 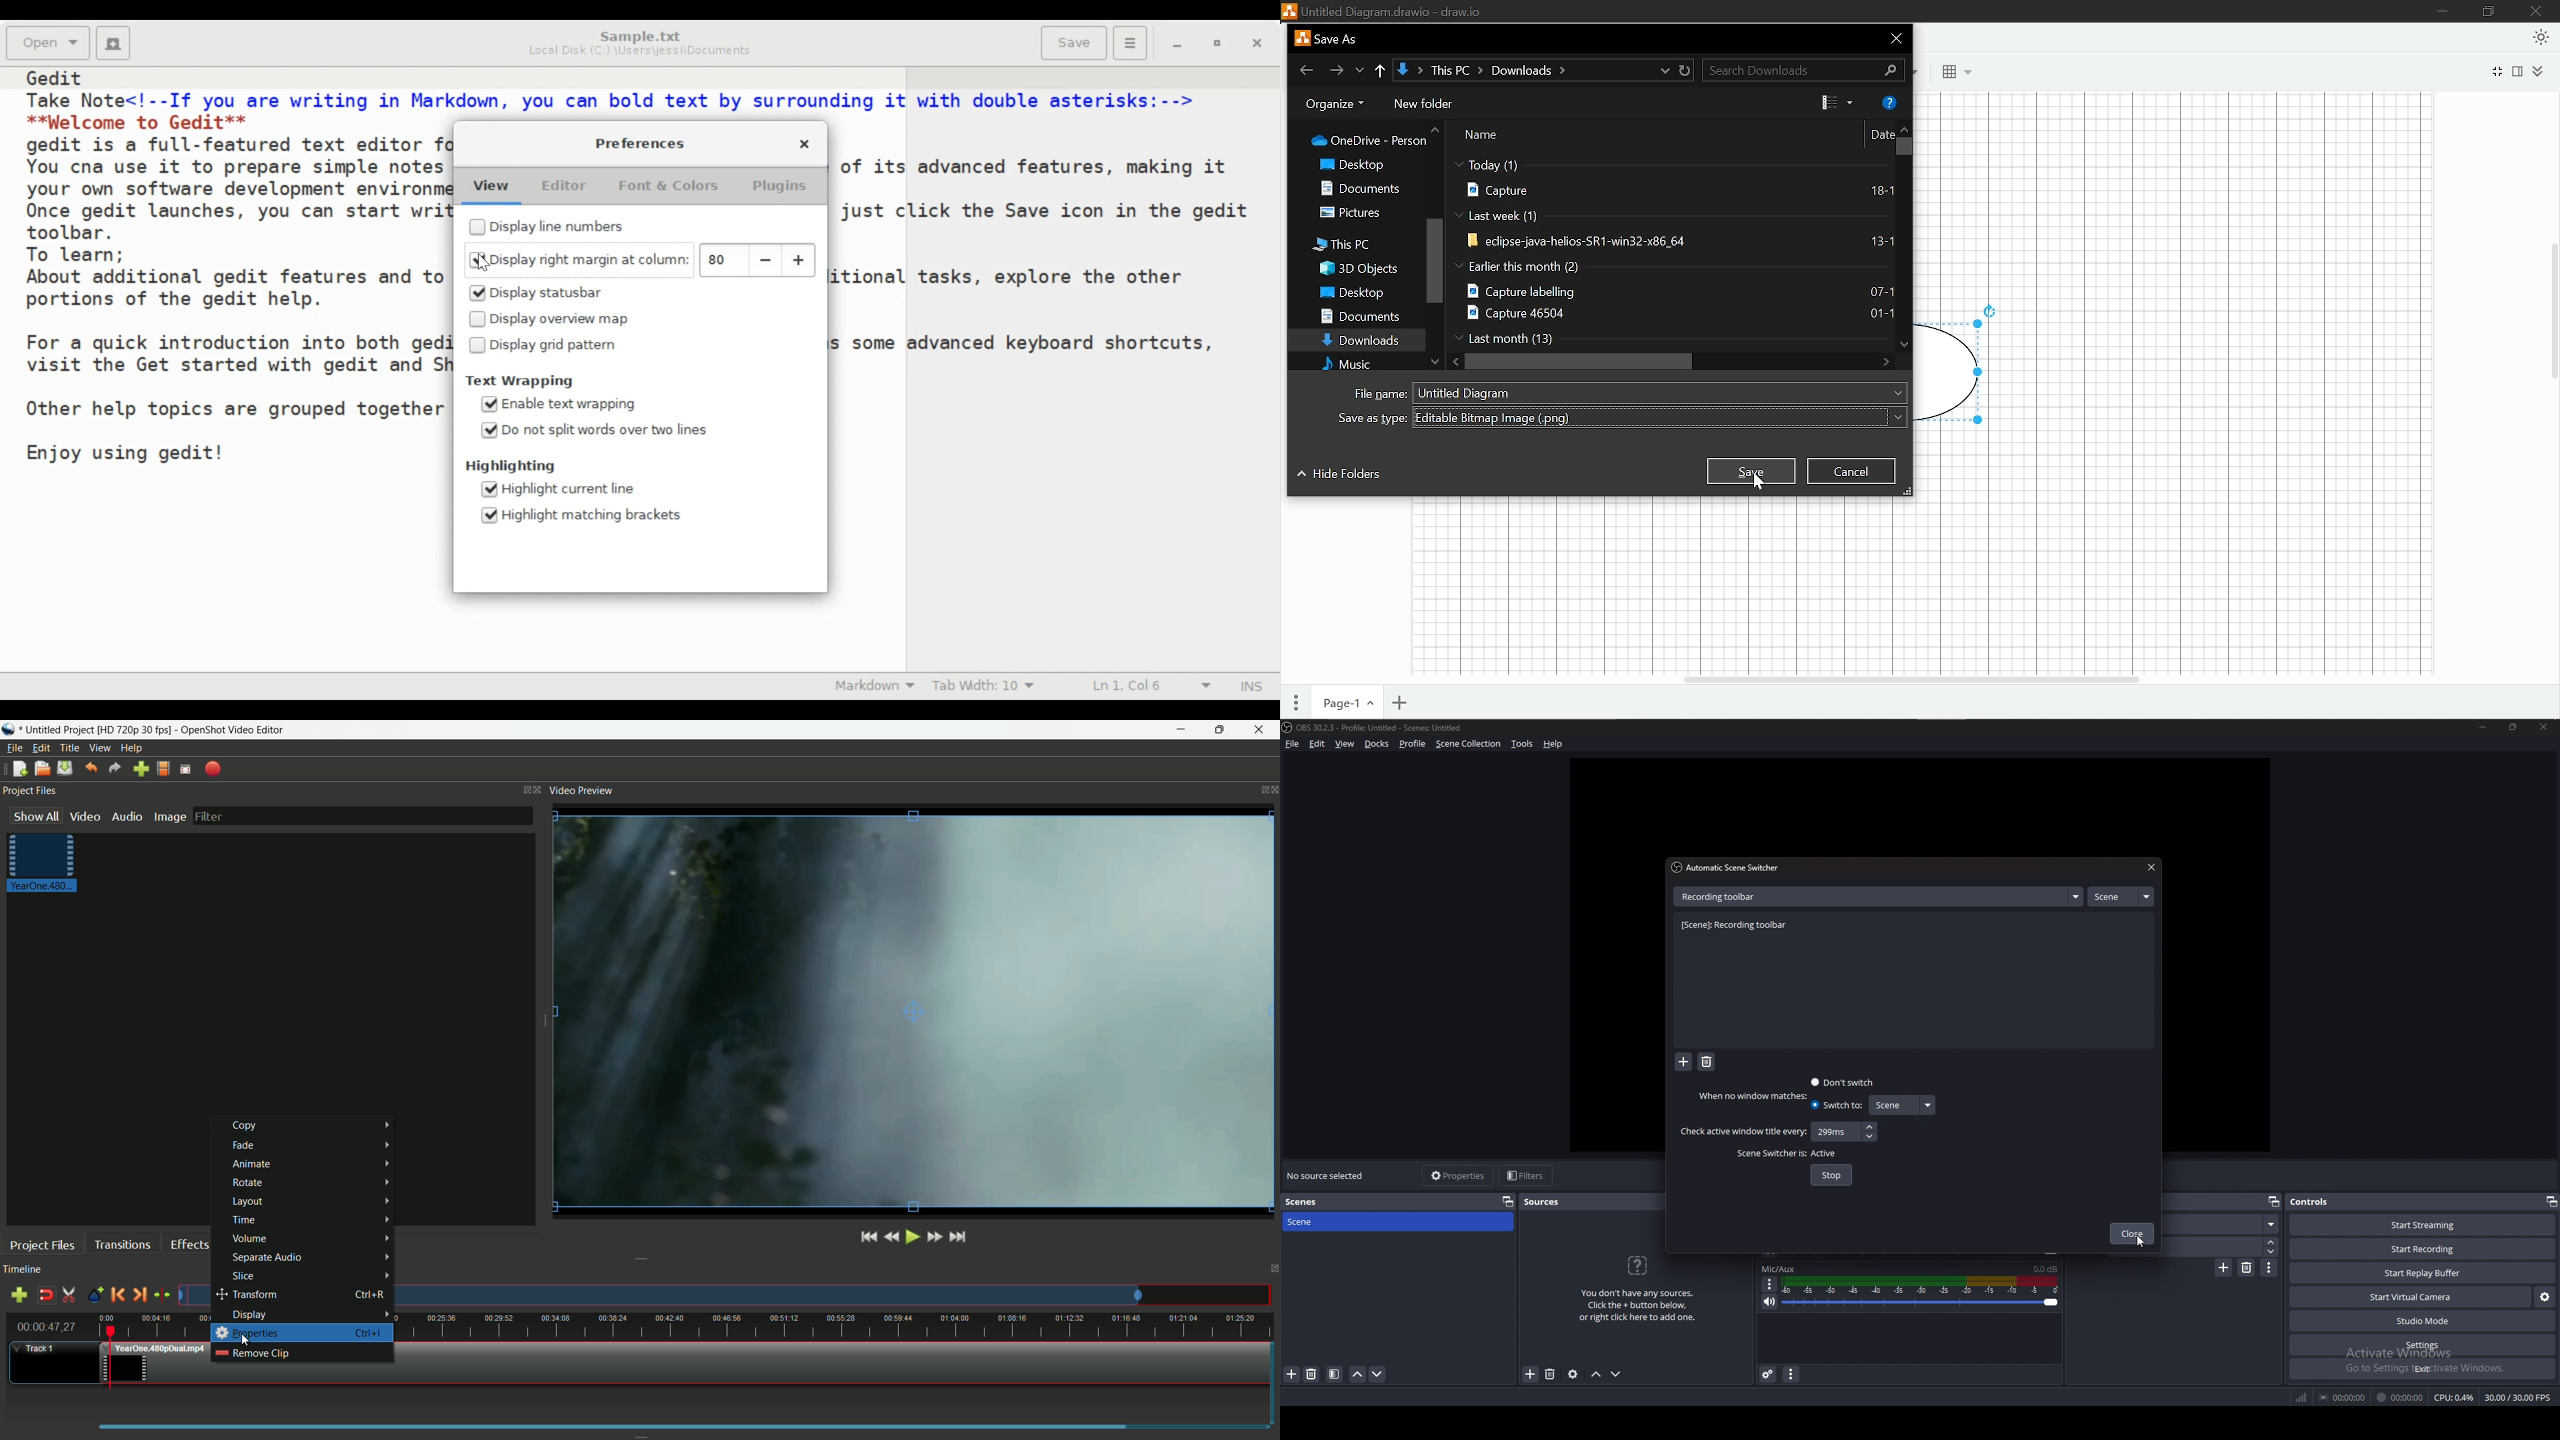 What do you see at coordinates (2272, 1241) in the screenshot?
I see `increase duration` at bounding box center [2272, 1241].